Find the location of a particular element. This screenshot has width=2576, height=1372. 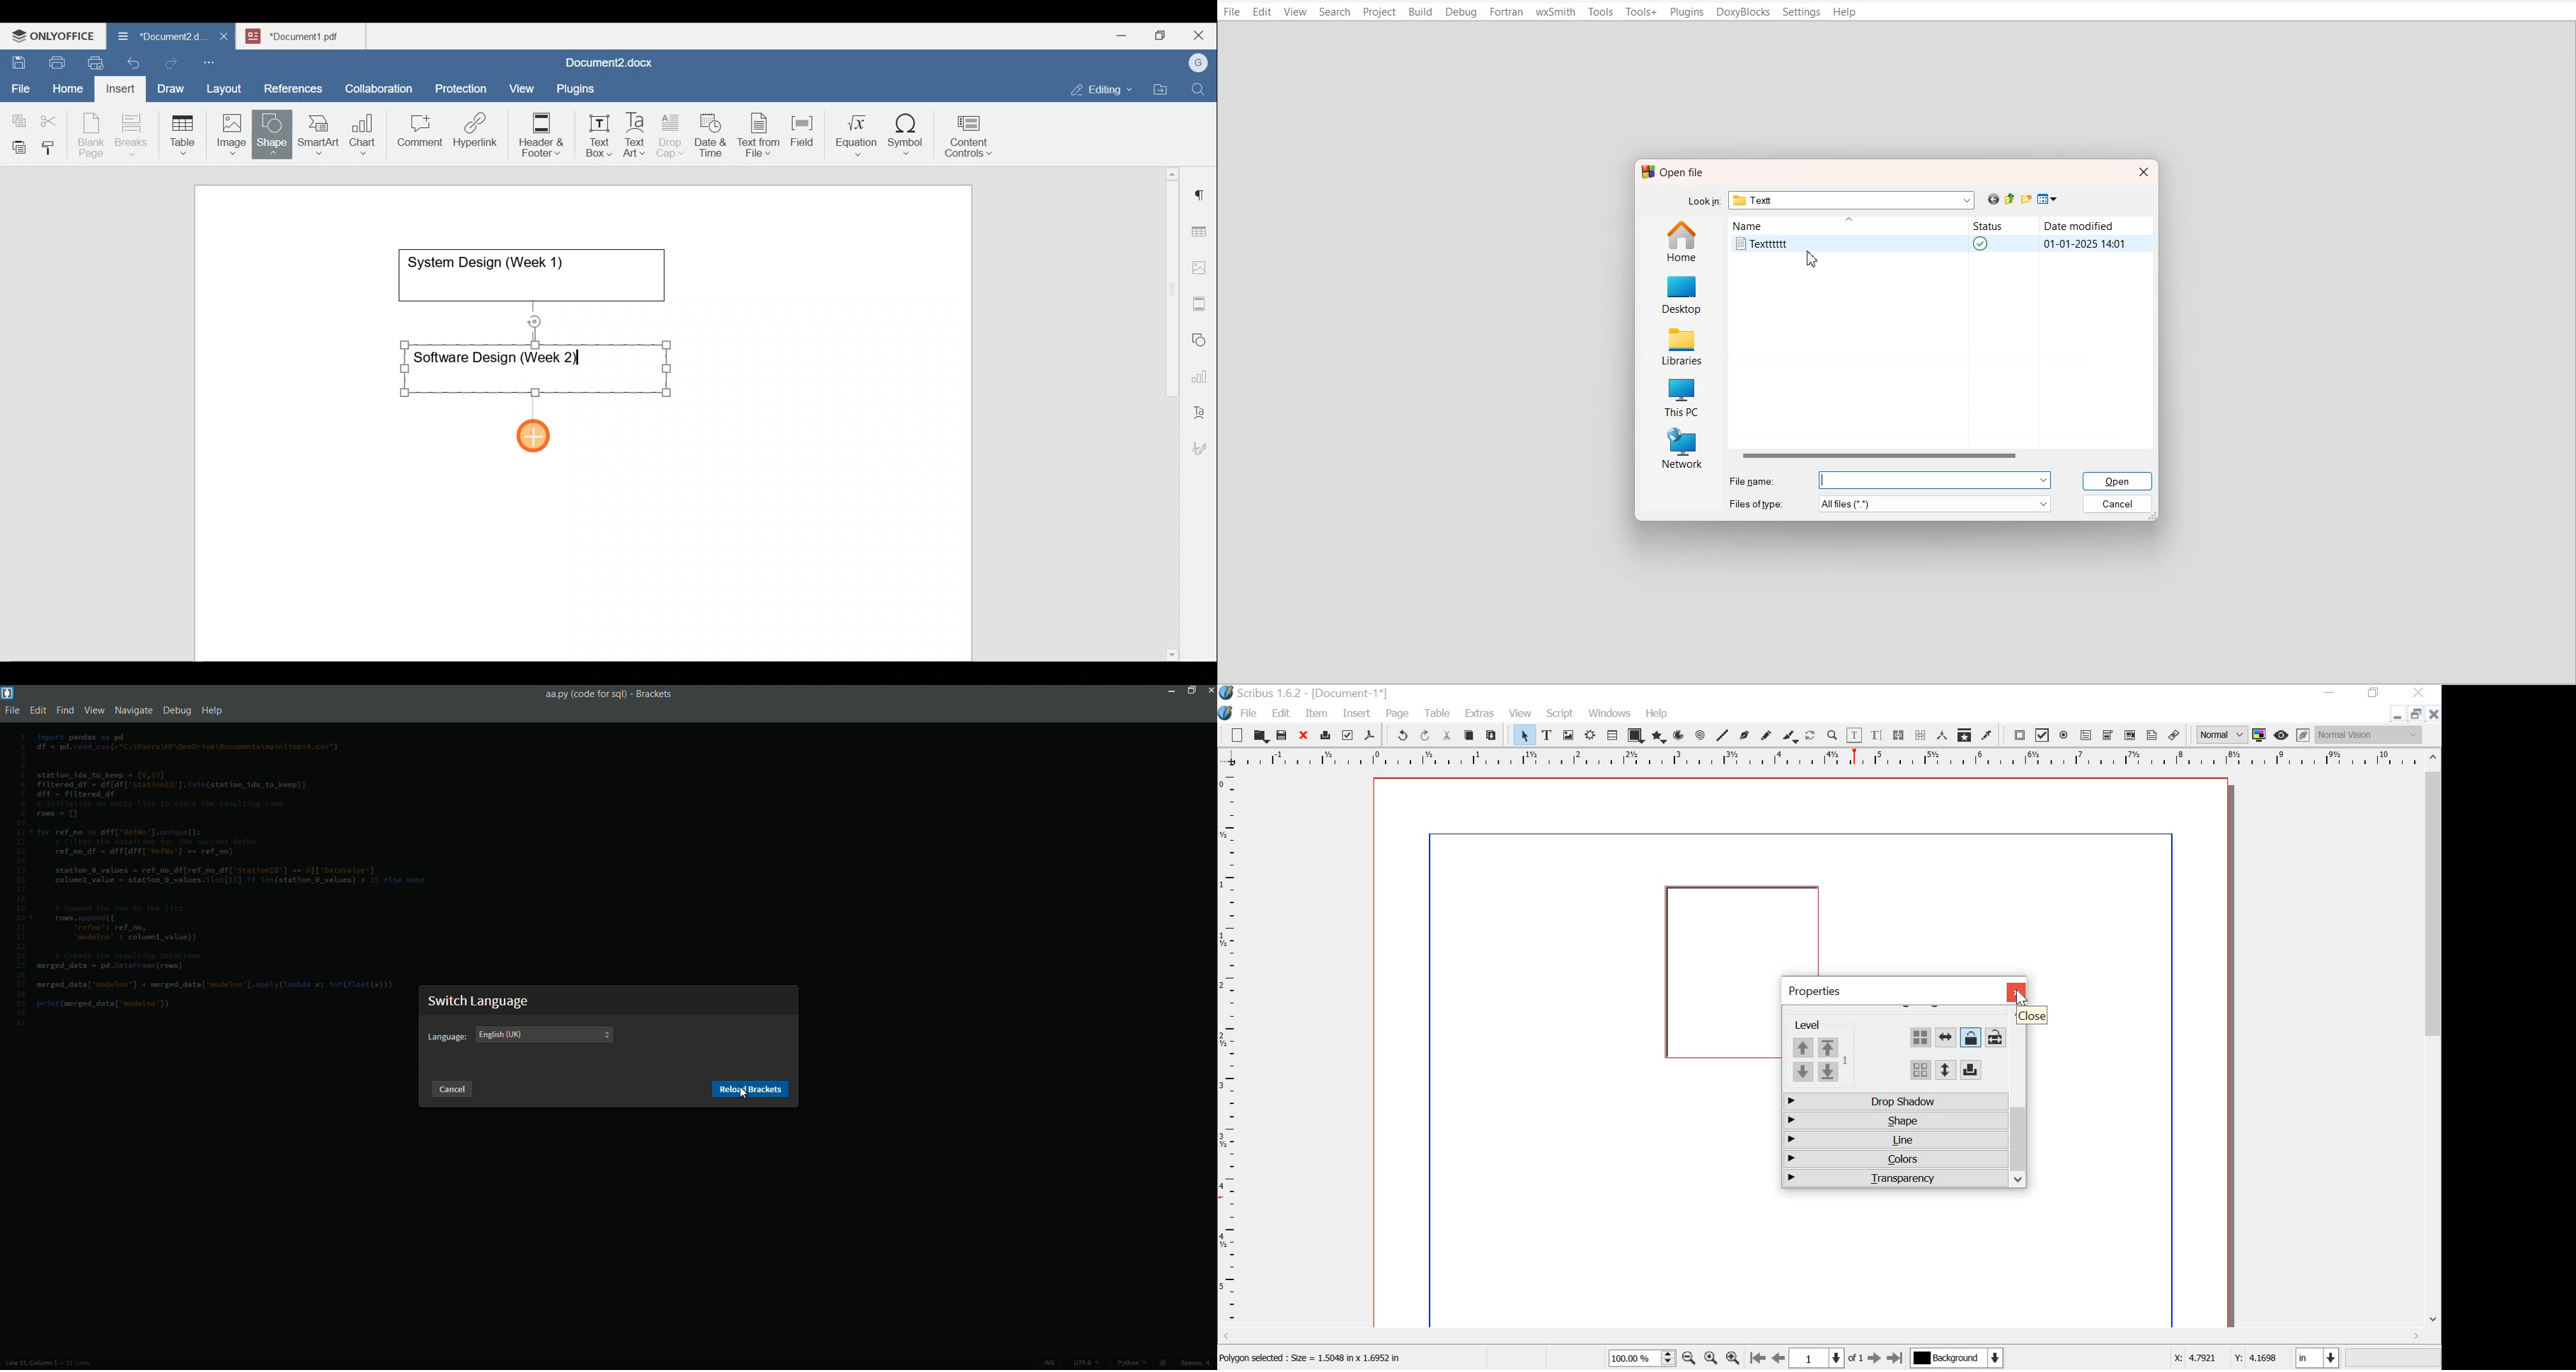

Symbol is located at coordinates (906, 138).